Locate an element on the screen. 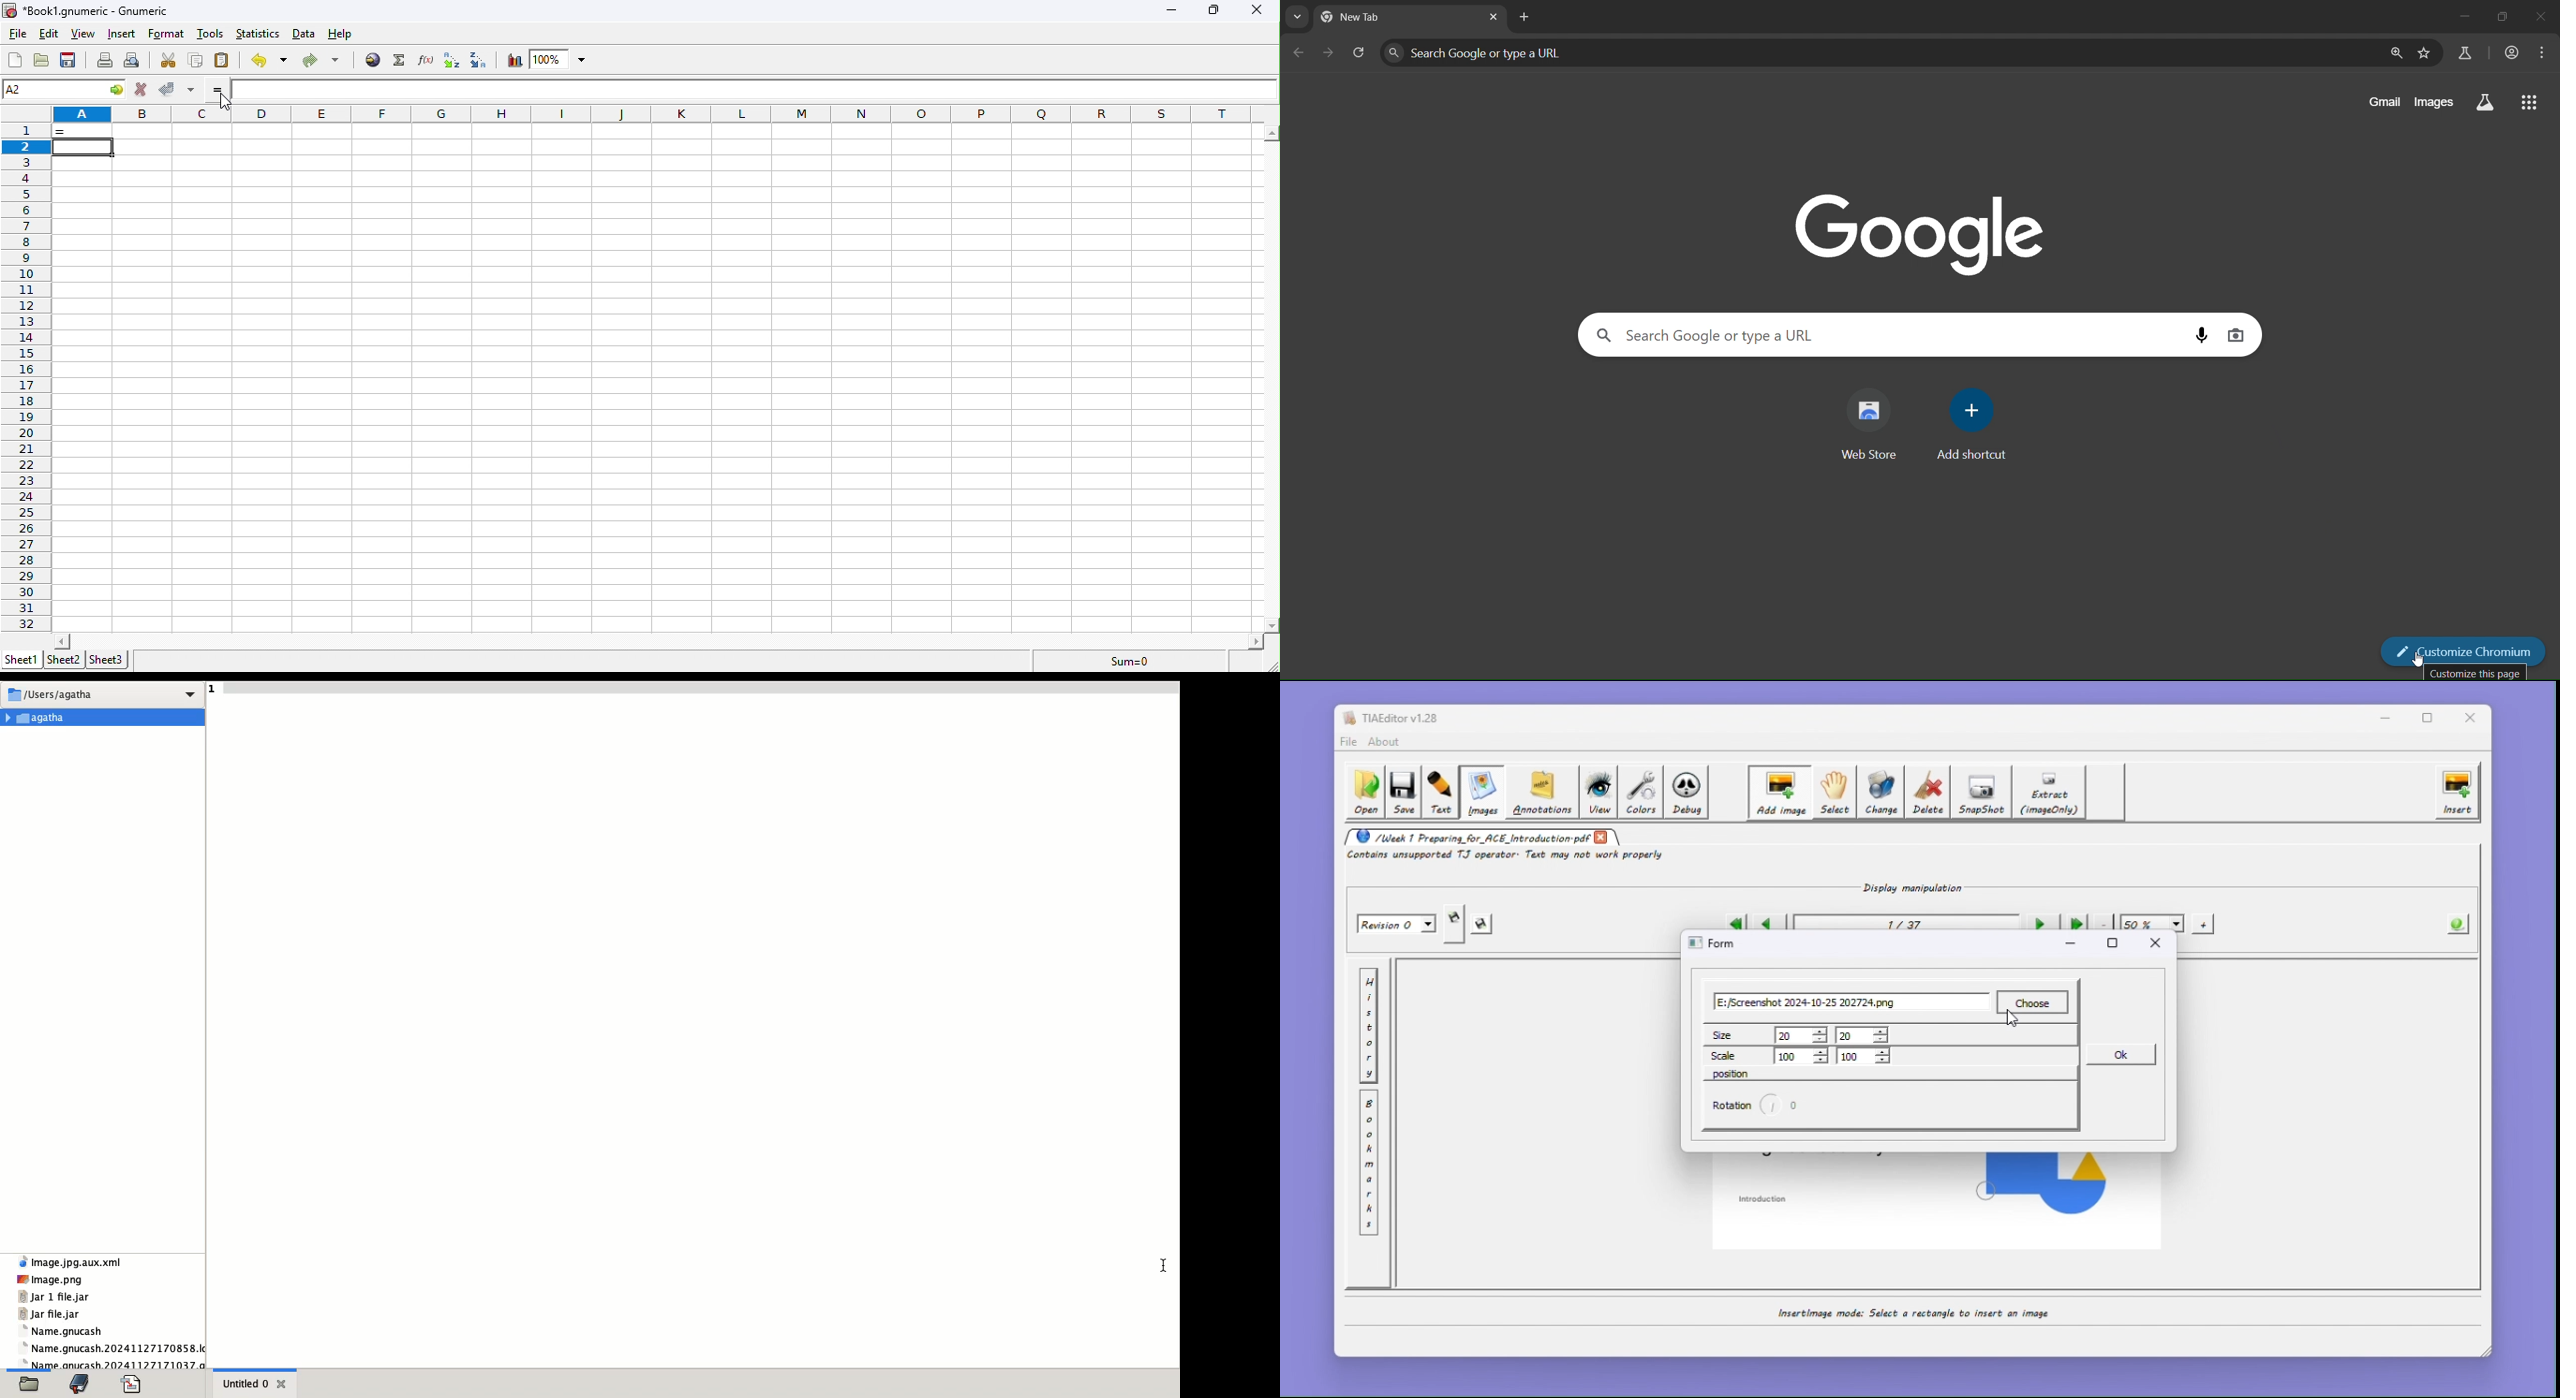 This screenshot has width=2576, height=1400. formula bar is located at coordinates (772, 90).